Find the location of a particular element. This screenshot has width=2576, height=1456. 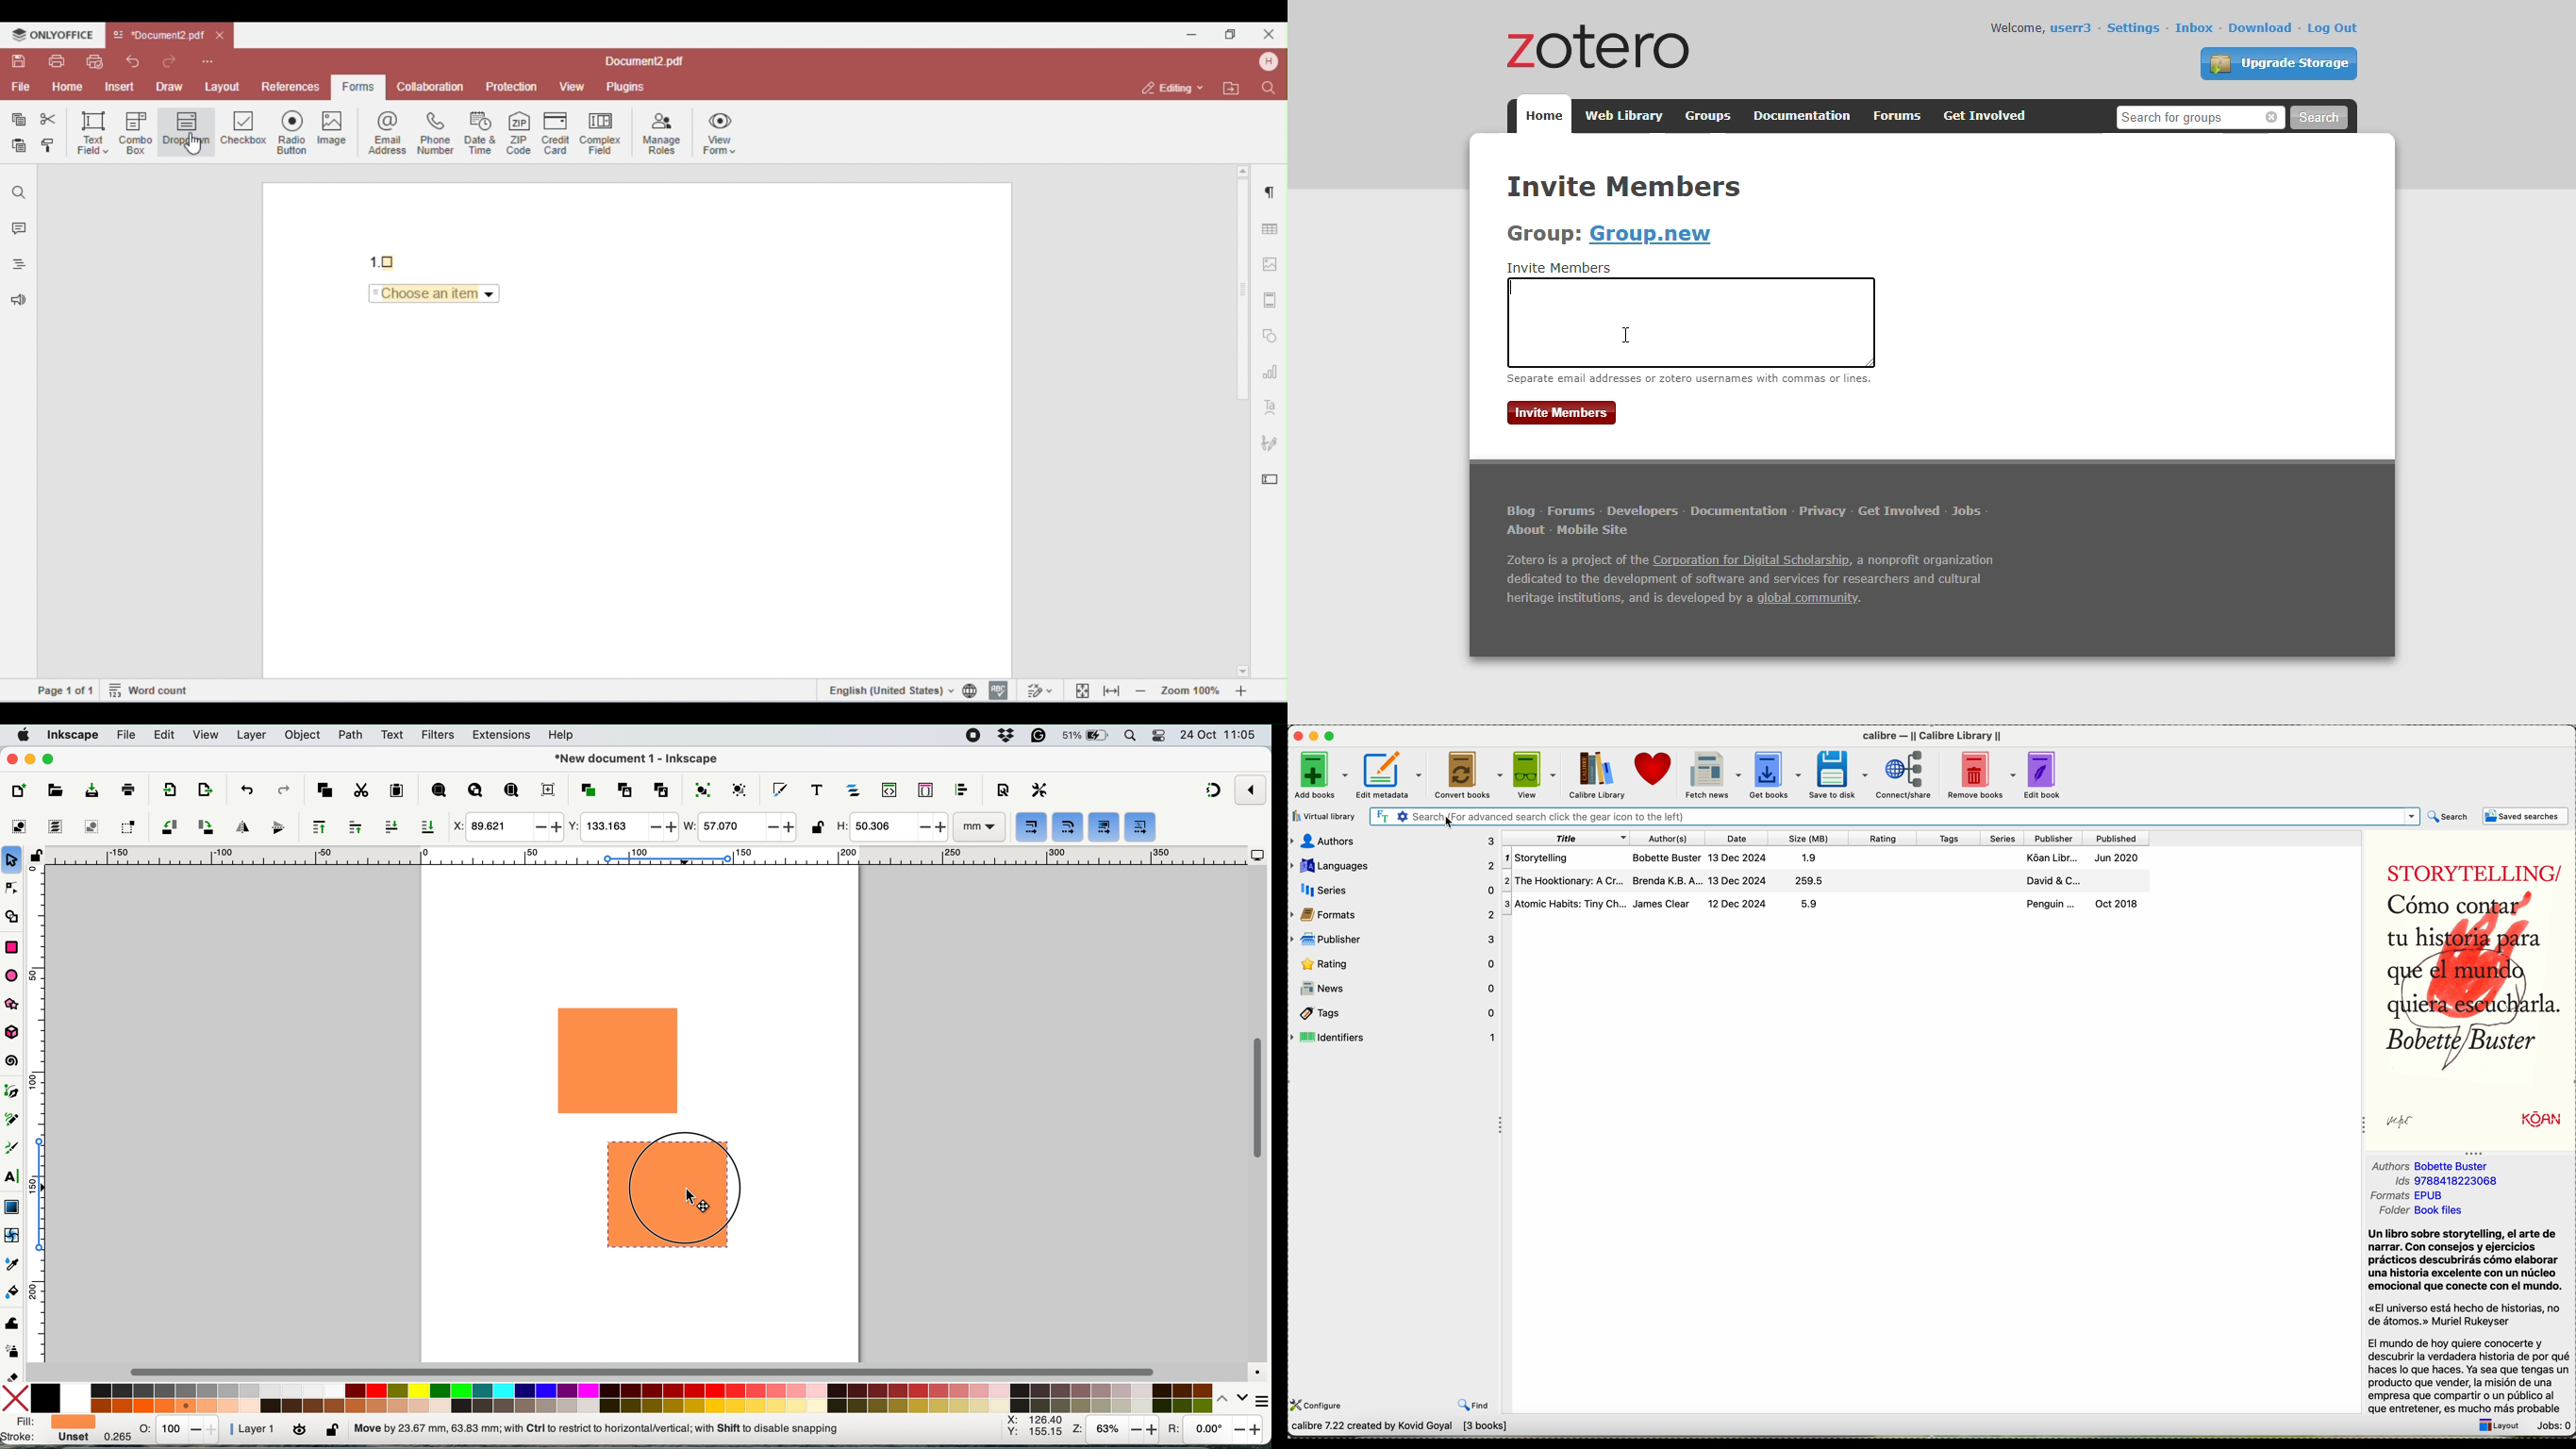

horizontal scroll bar is located at coordinates (645, 1371).